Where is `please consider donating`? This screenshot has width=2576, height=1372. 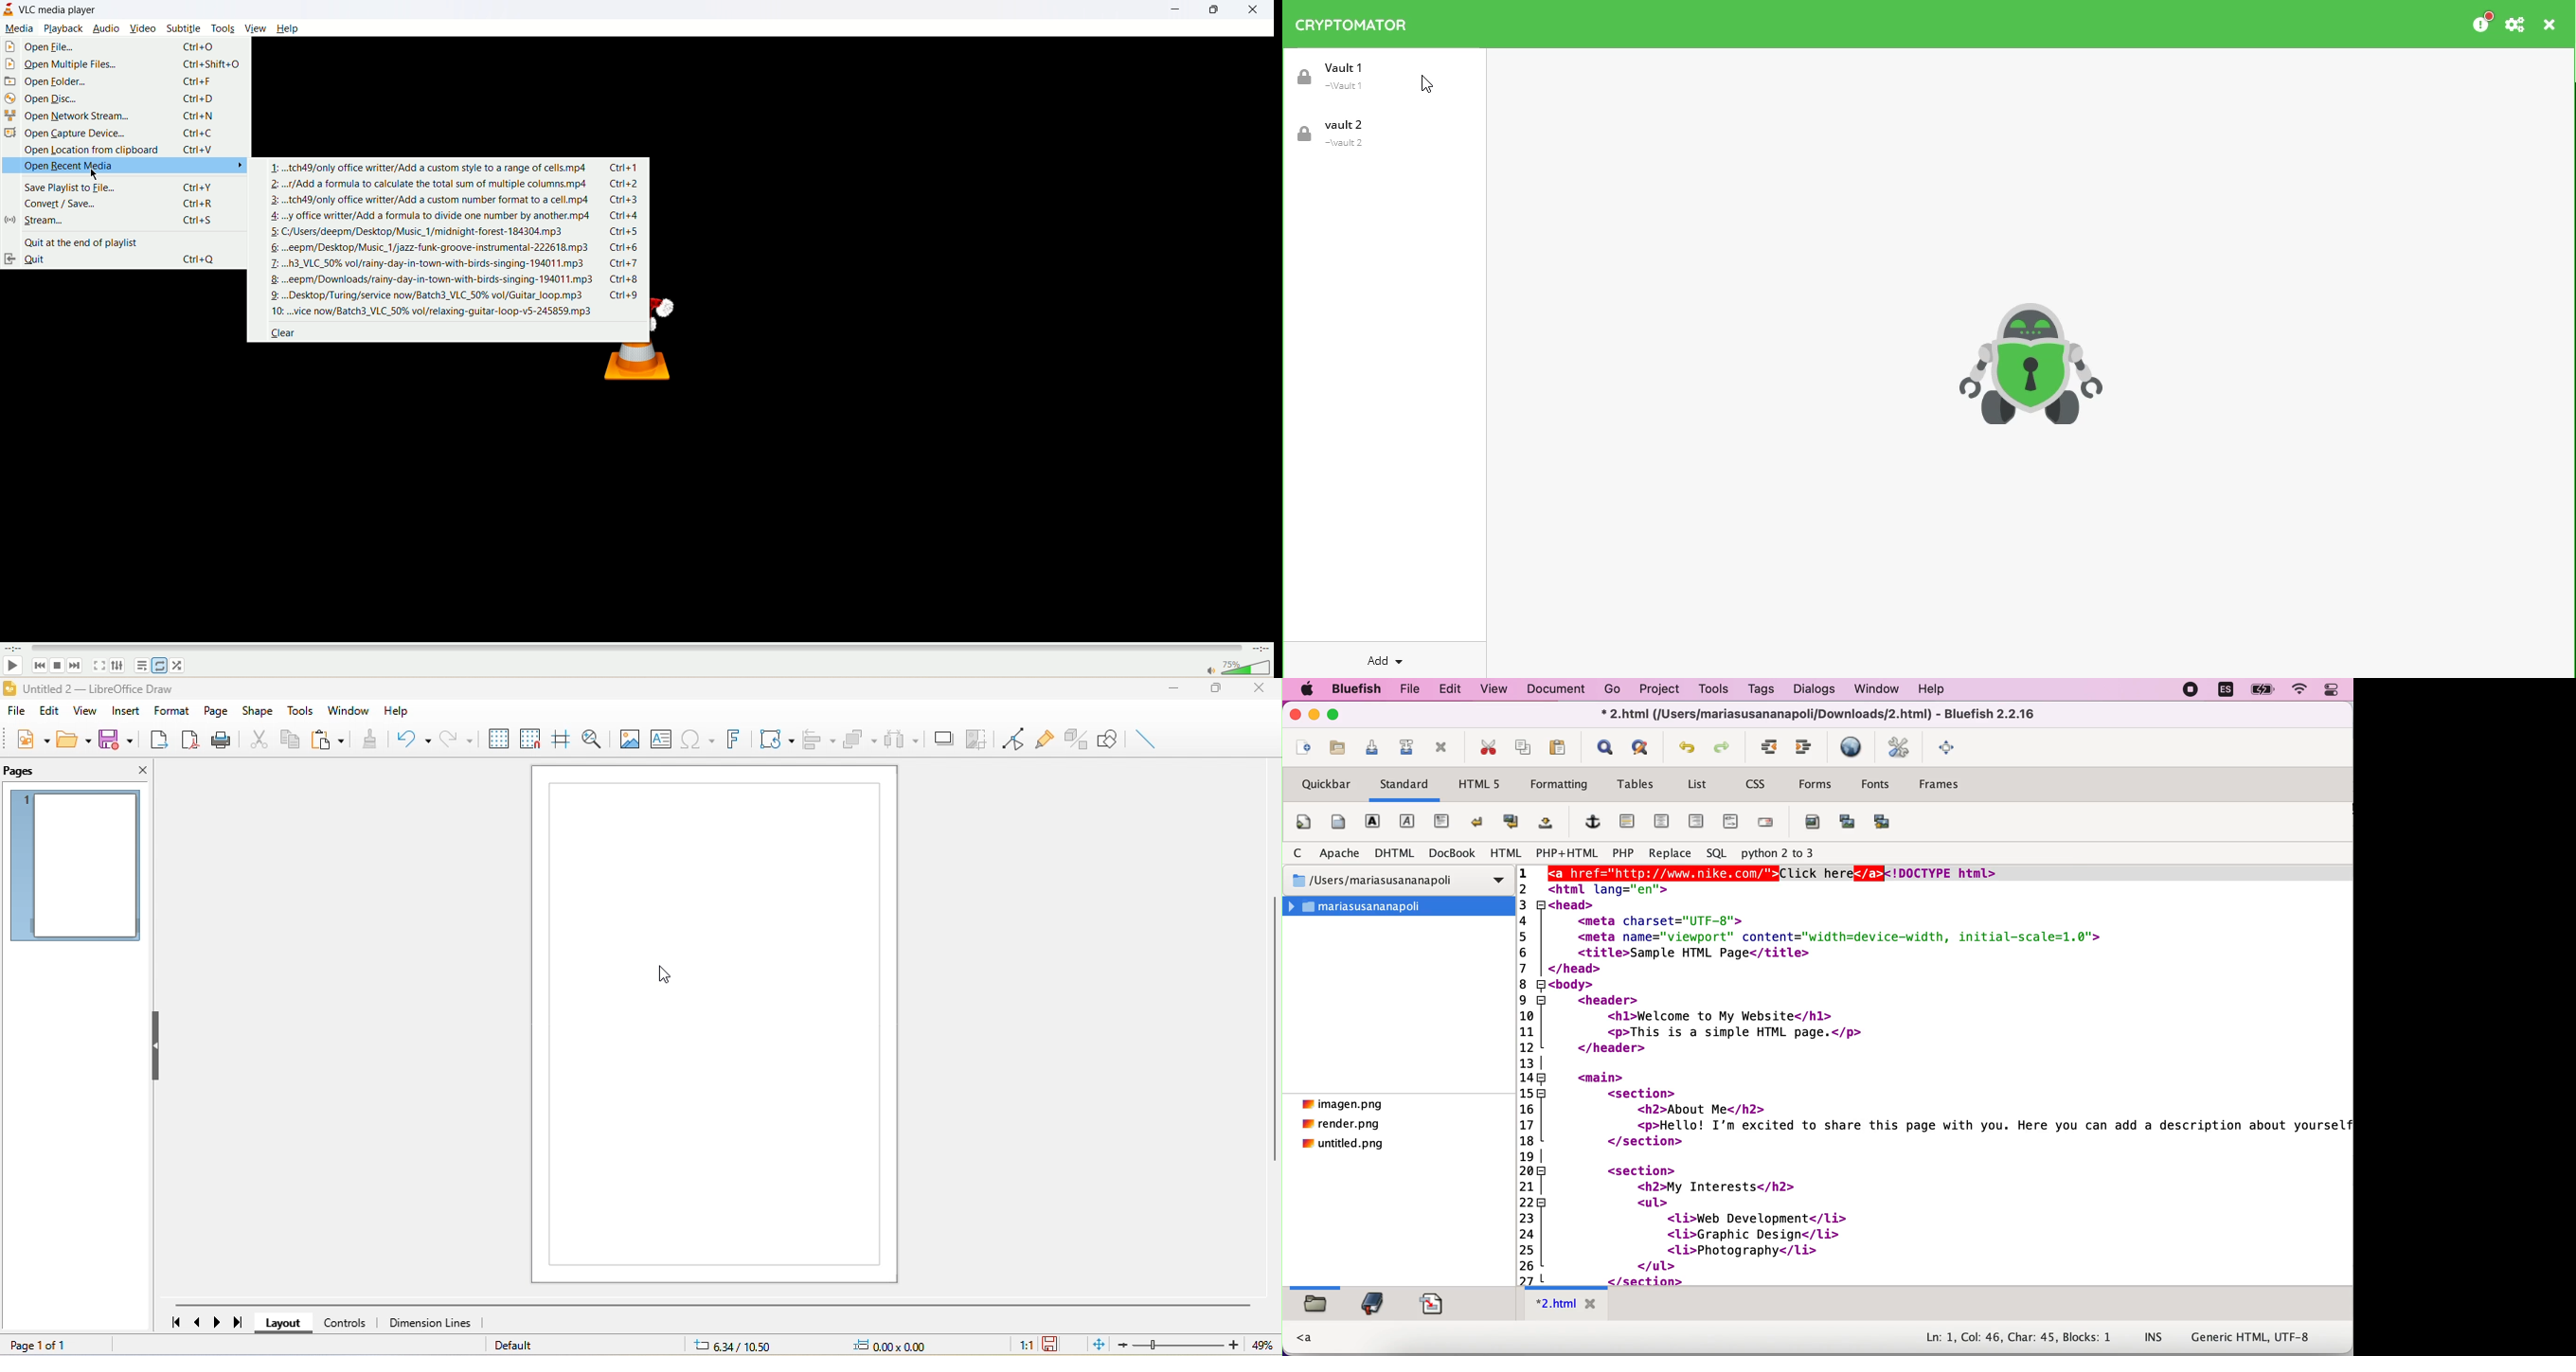 please consider donating is located at coordinates (2481, 23).